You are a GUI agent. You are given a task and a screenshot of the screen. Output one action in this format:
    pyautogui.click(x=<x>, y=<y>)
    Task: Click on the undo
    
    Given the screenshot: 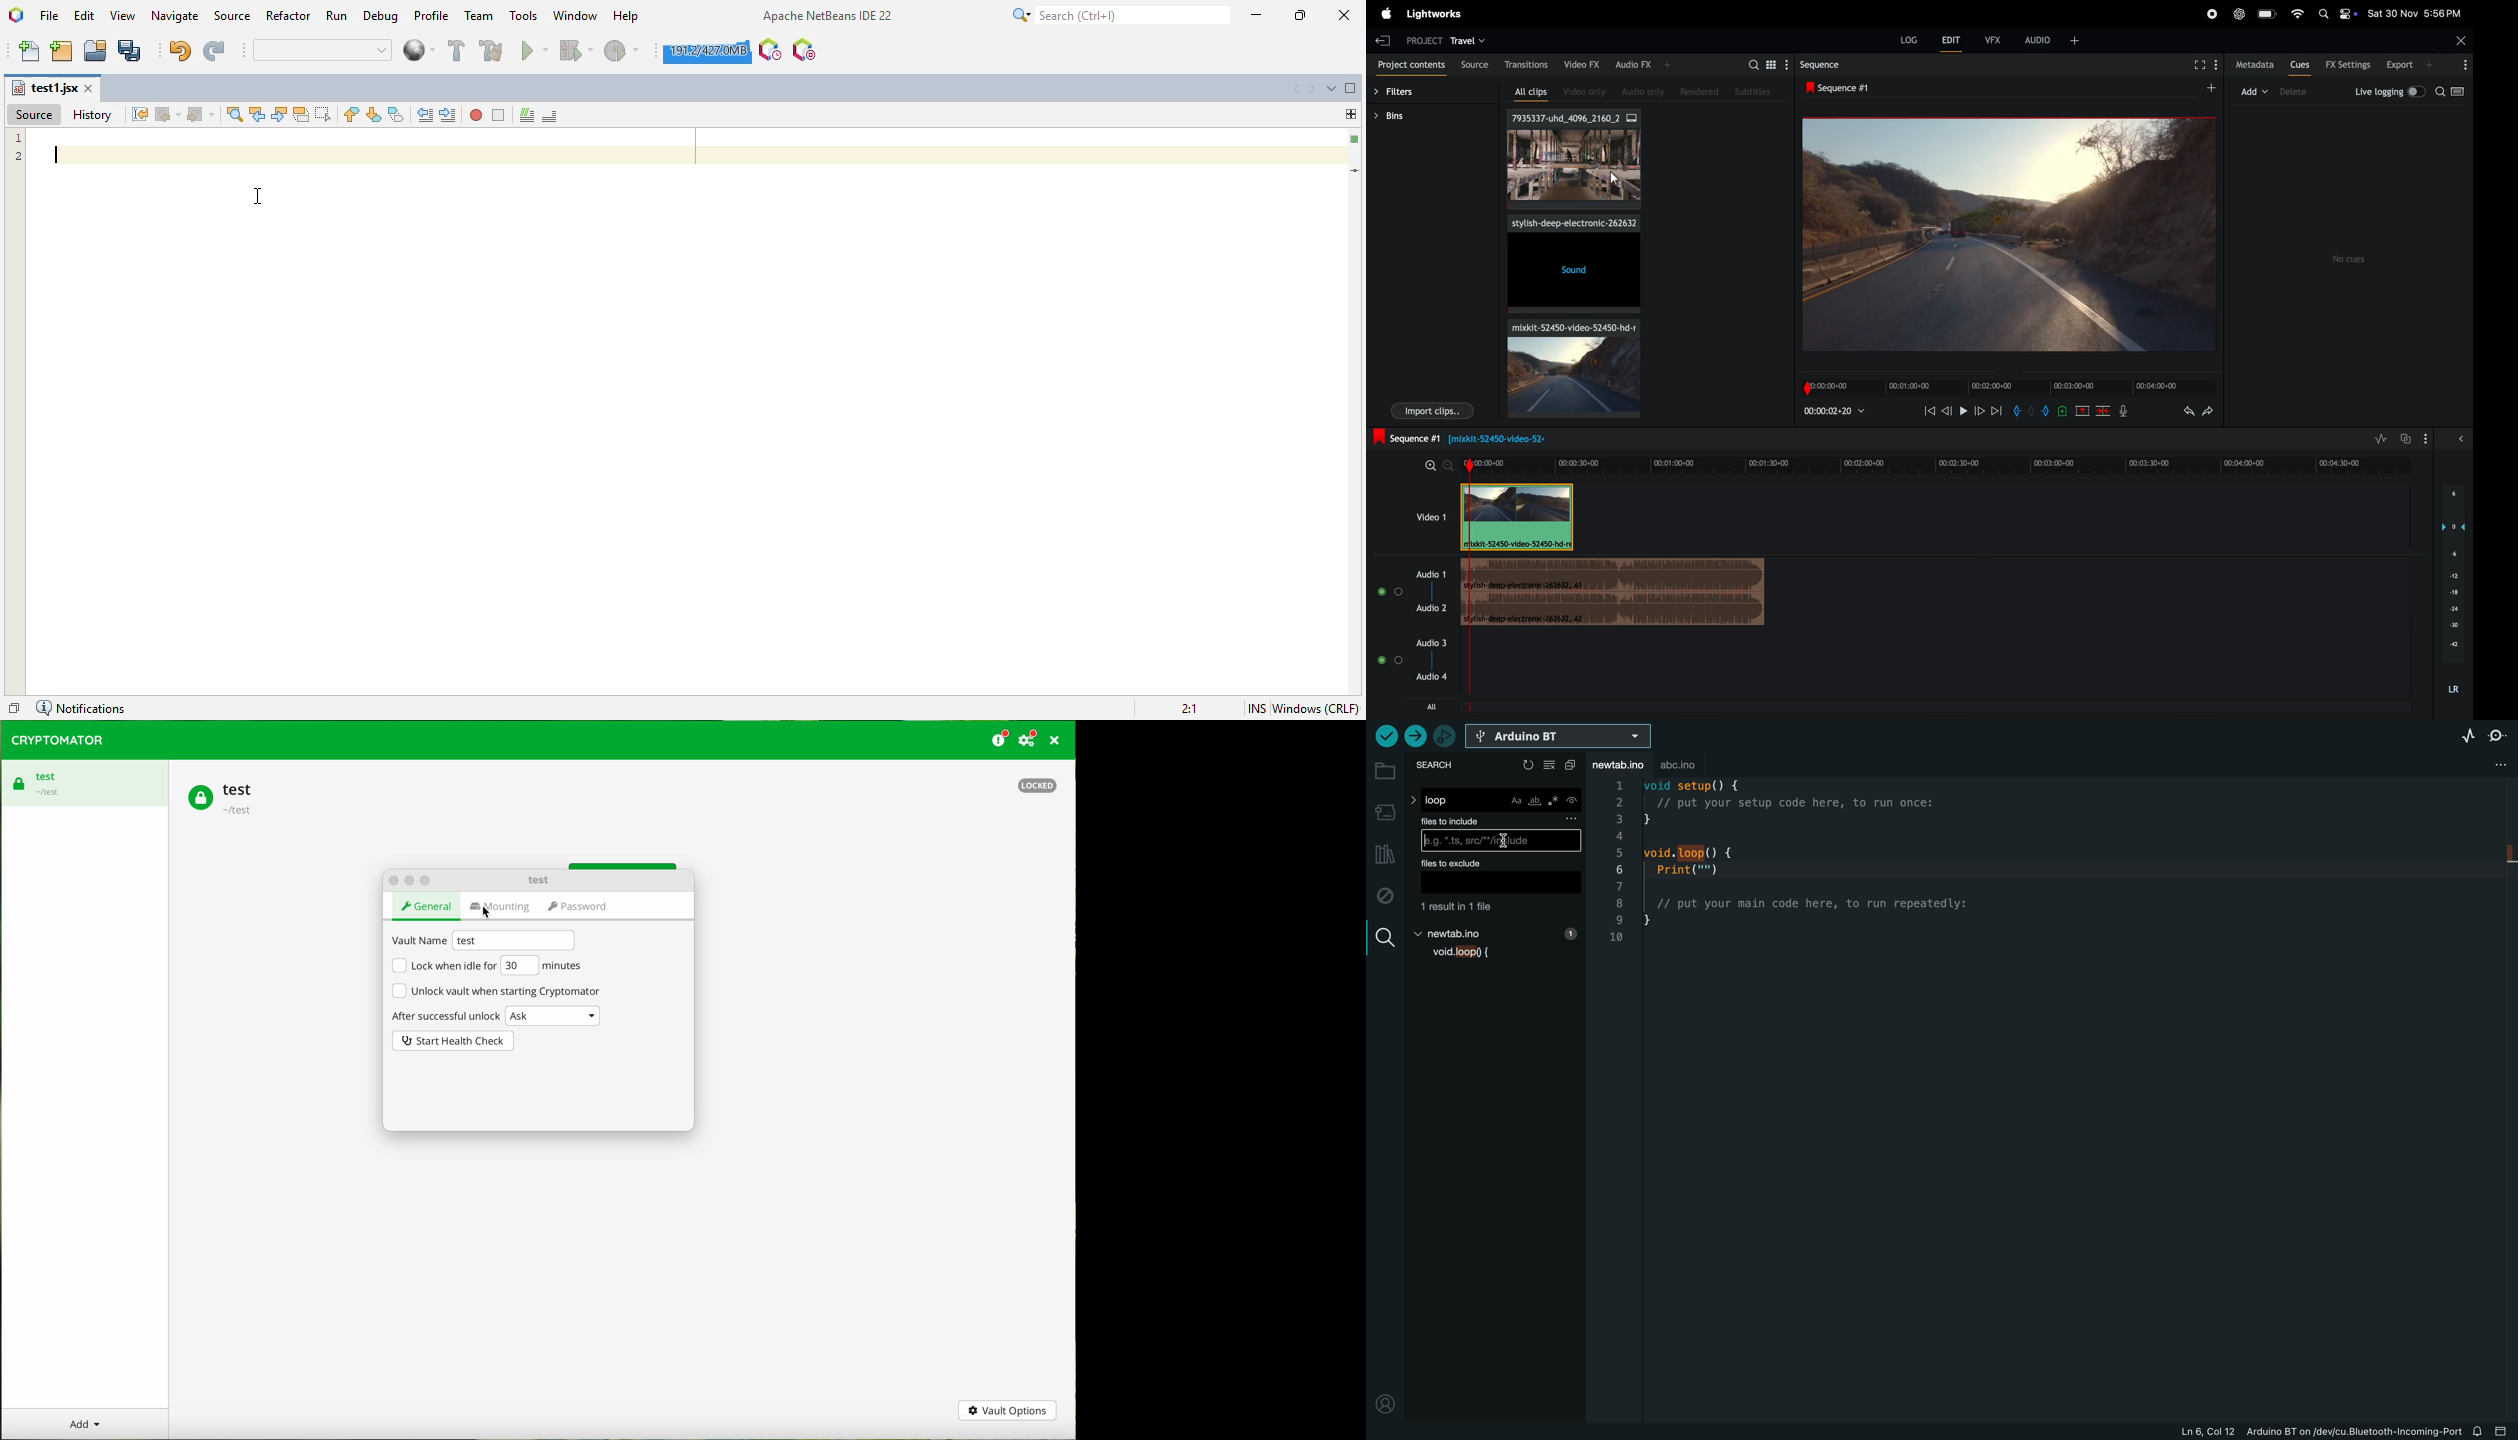 What is the action you would take?
    pyautogui.click(x=2183, y=412)
    